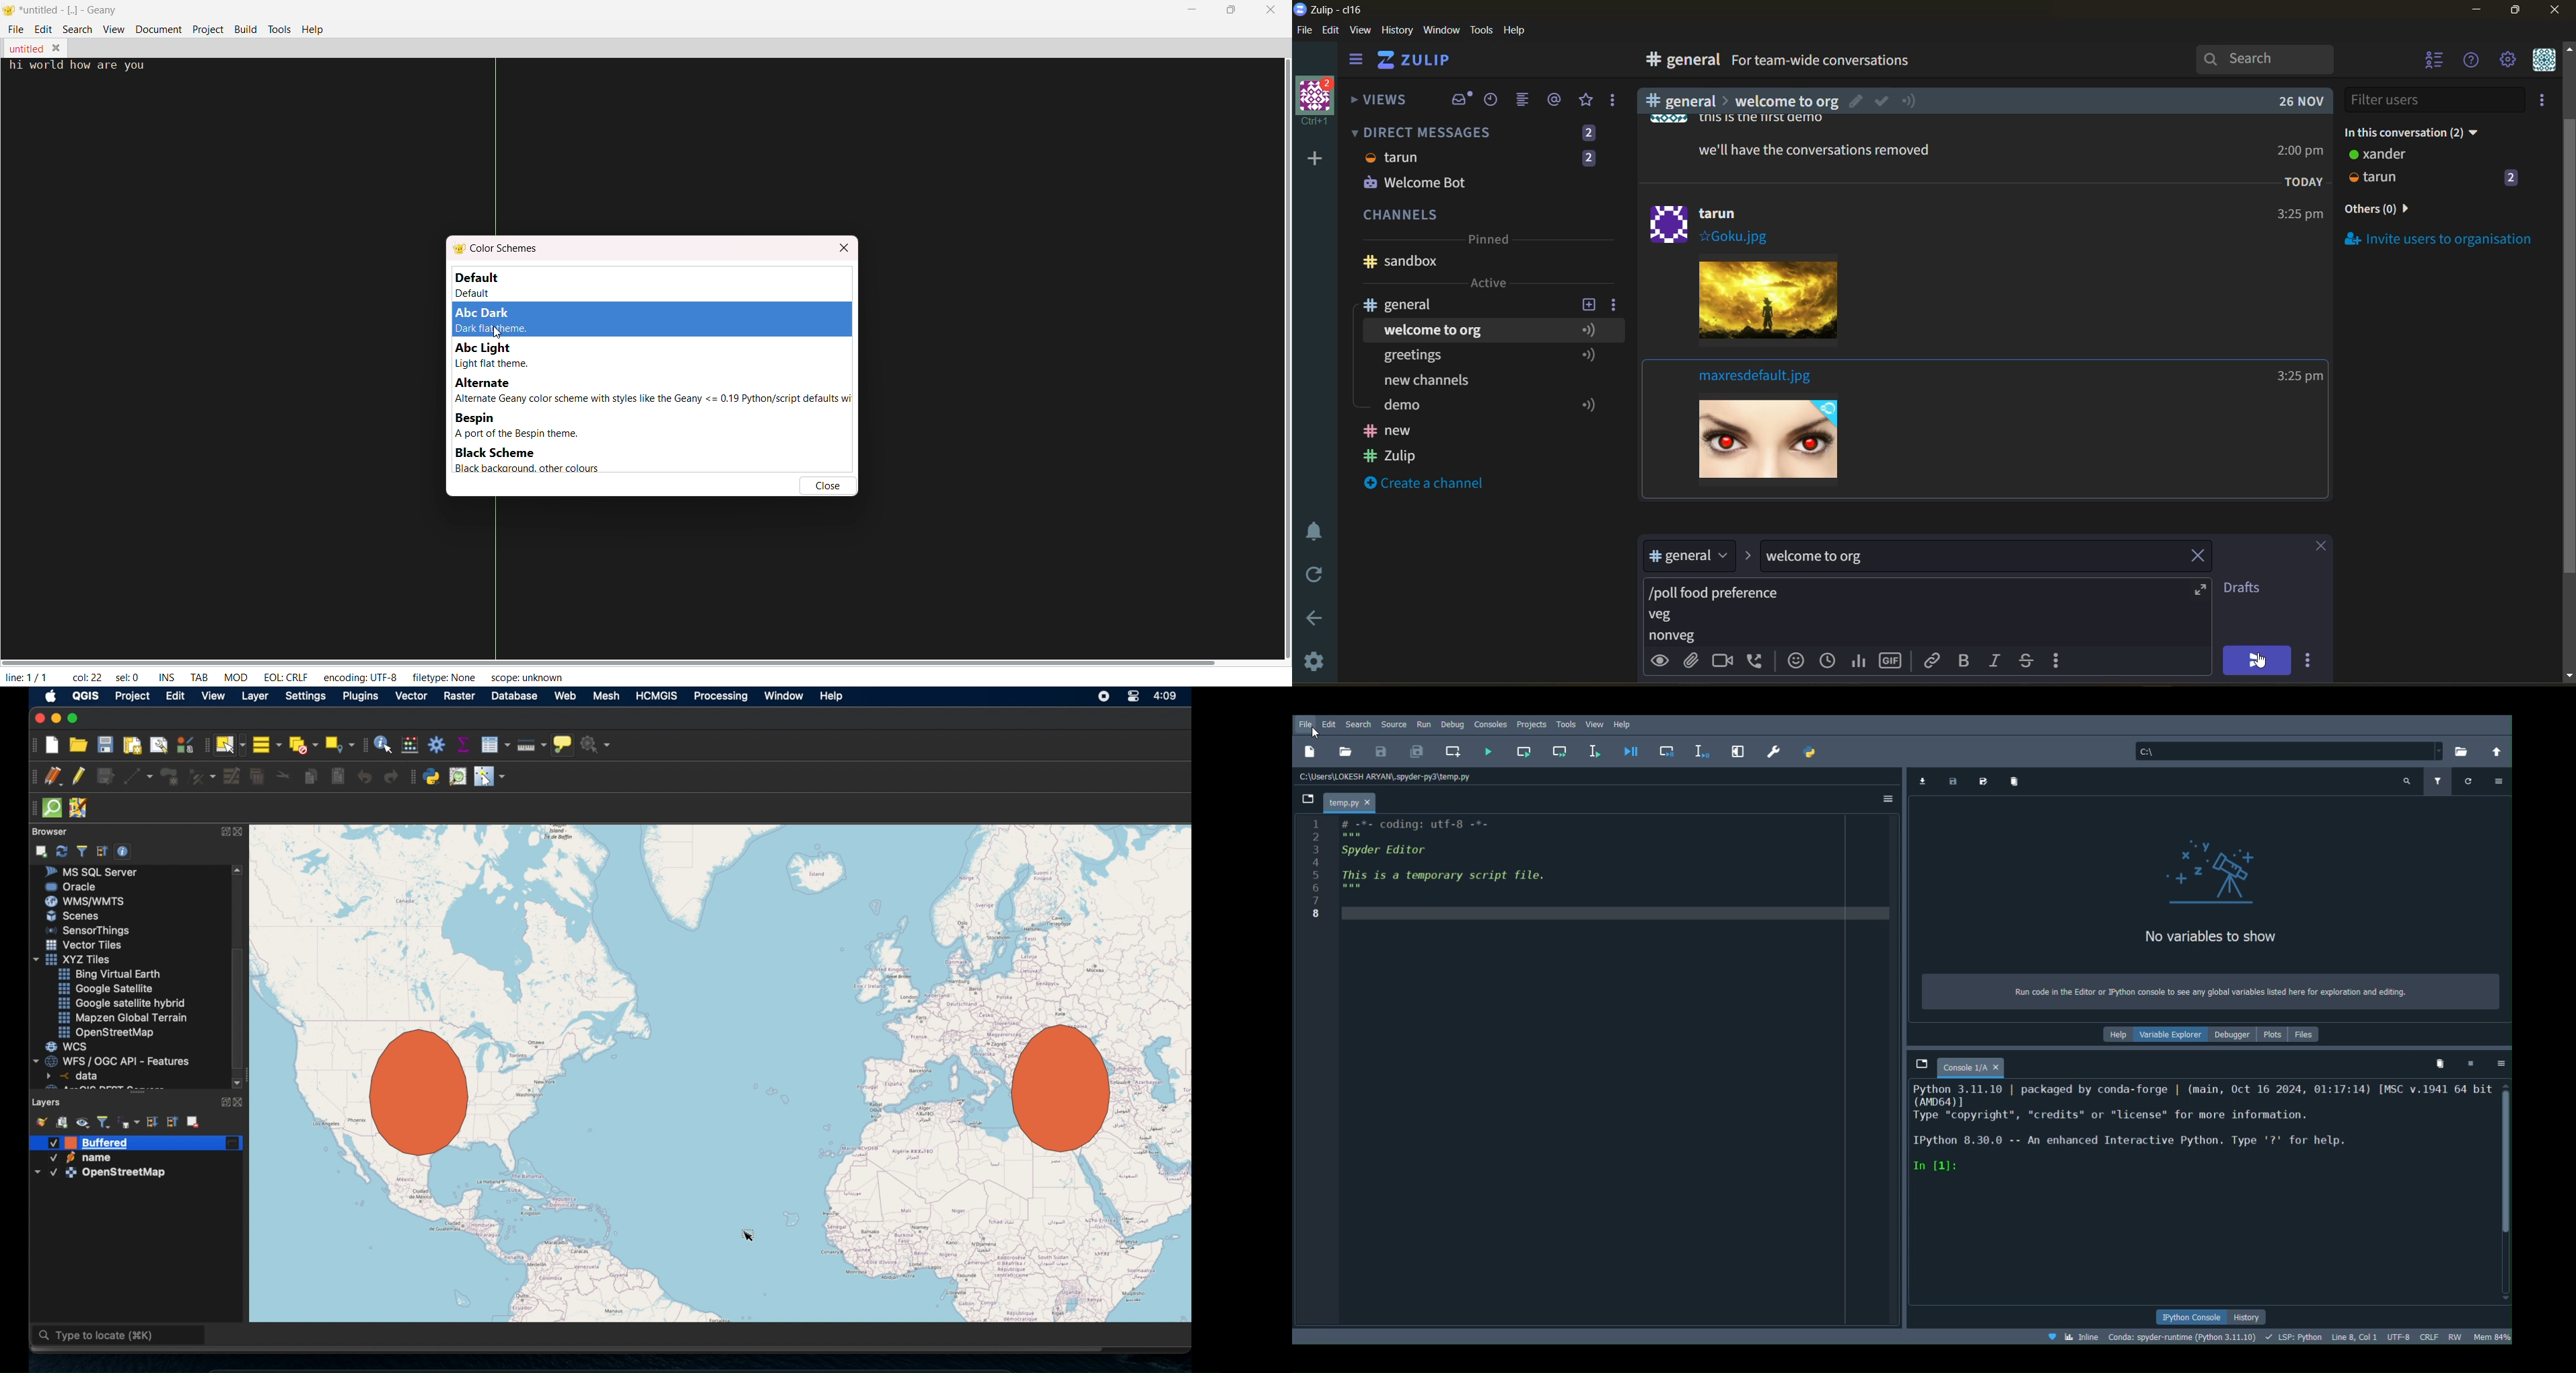 This screenshot has height=1400, width=2576. What do you see at coordinates (1491, 722) in the screenshot?
I see `Consoles` at bounding box center [1491, 722].